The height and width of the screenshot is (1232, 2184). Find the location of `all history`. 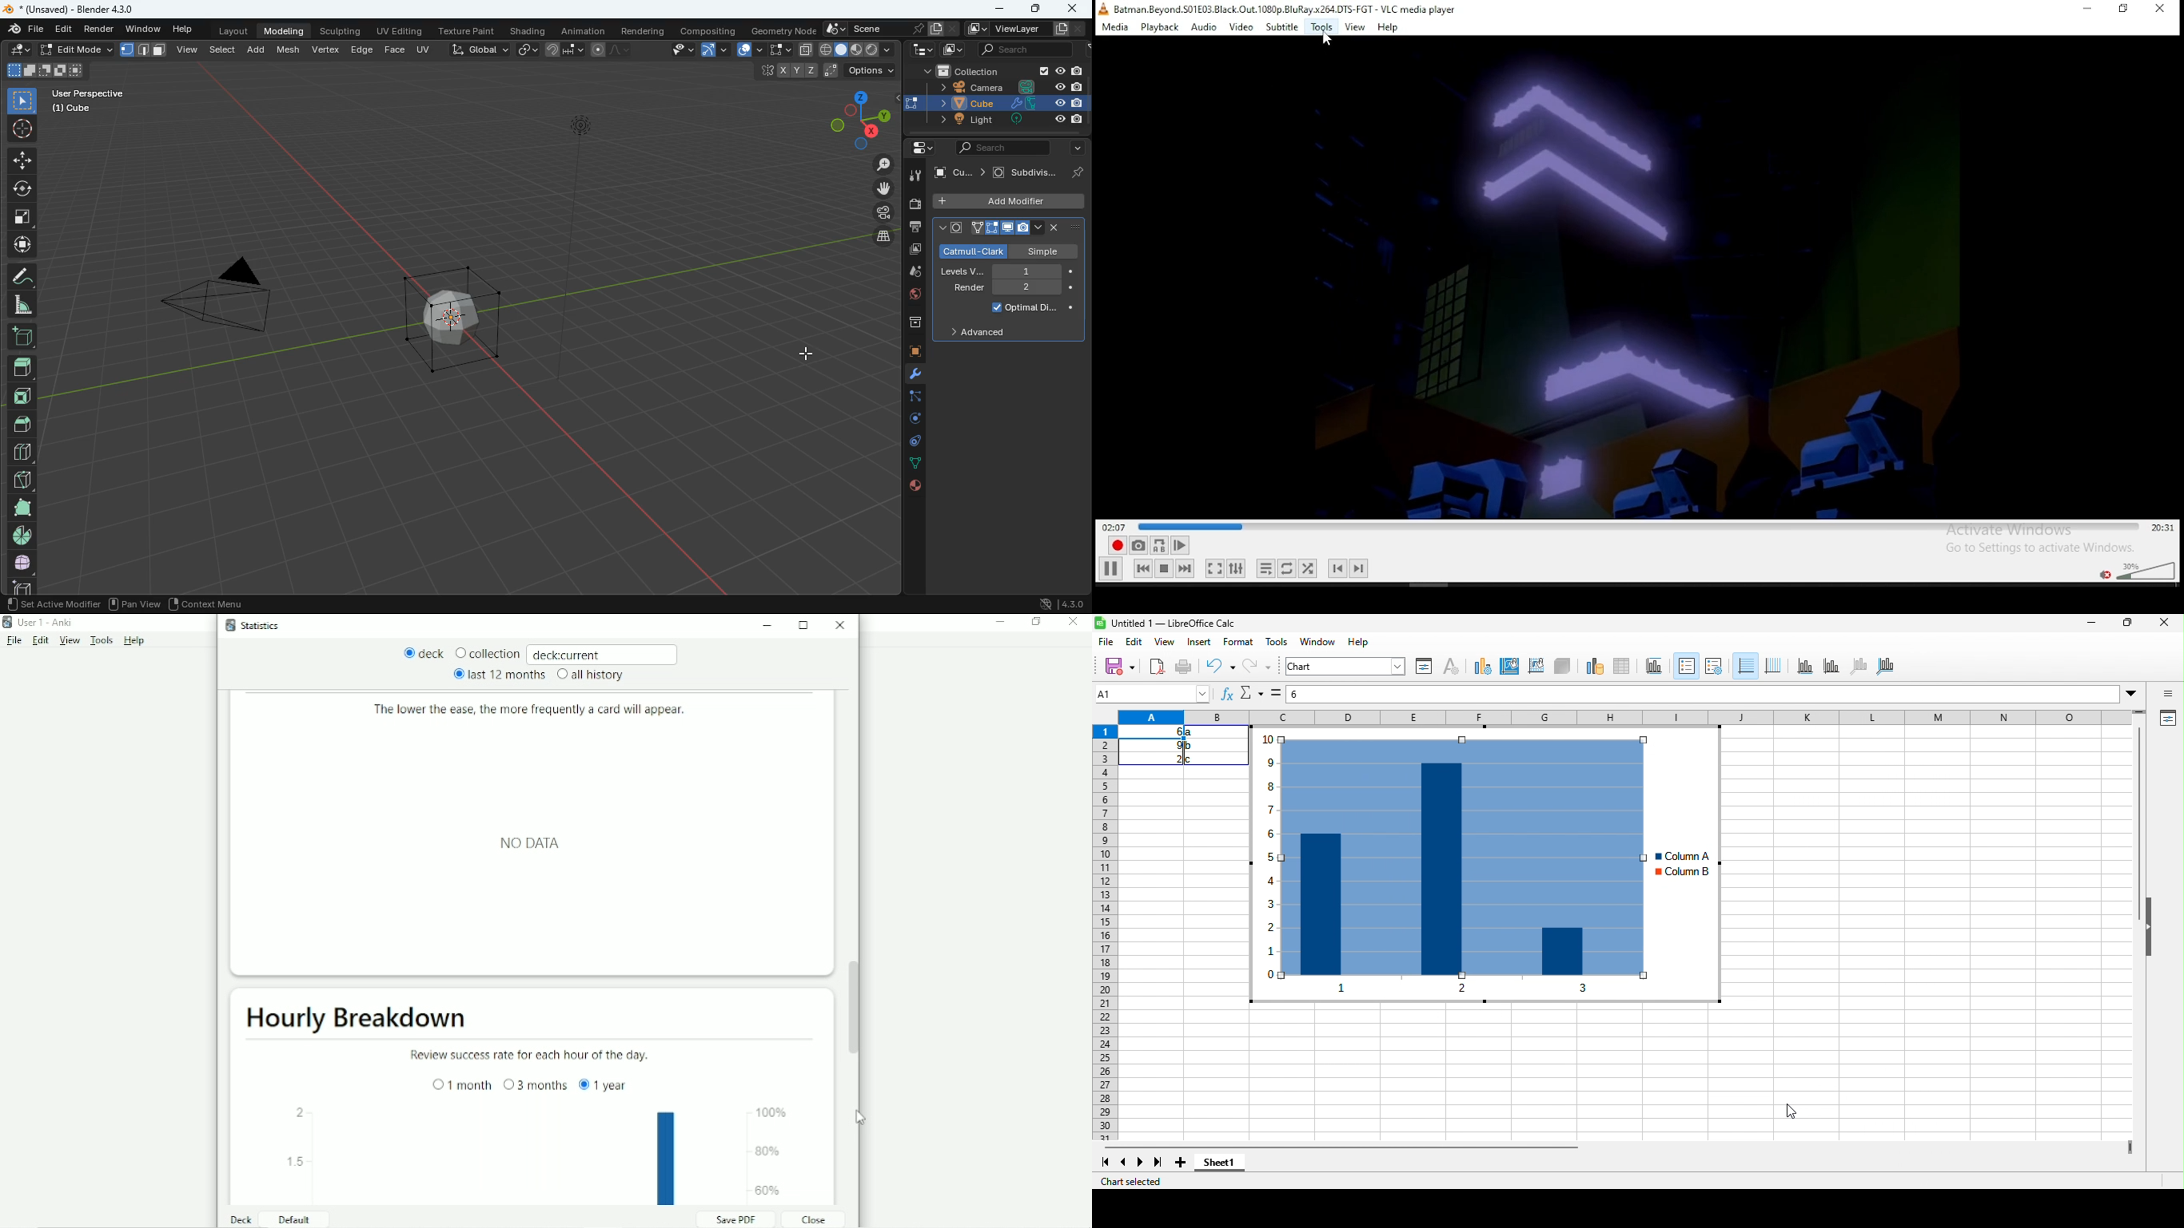

all history is located at coordinates (589, 675).